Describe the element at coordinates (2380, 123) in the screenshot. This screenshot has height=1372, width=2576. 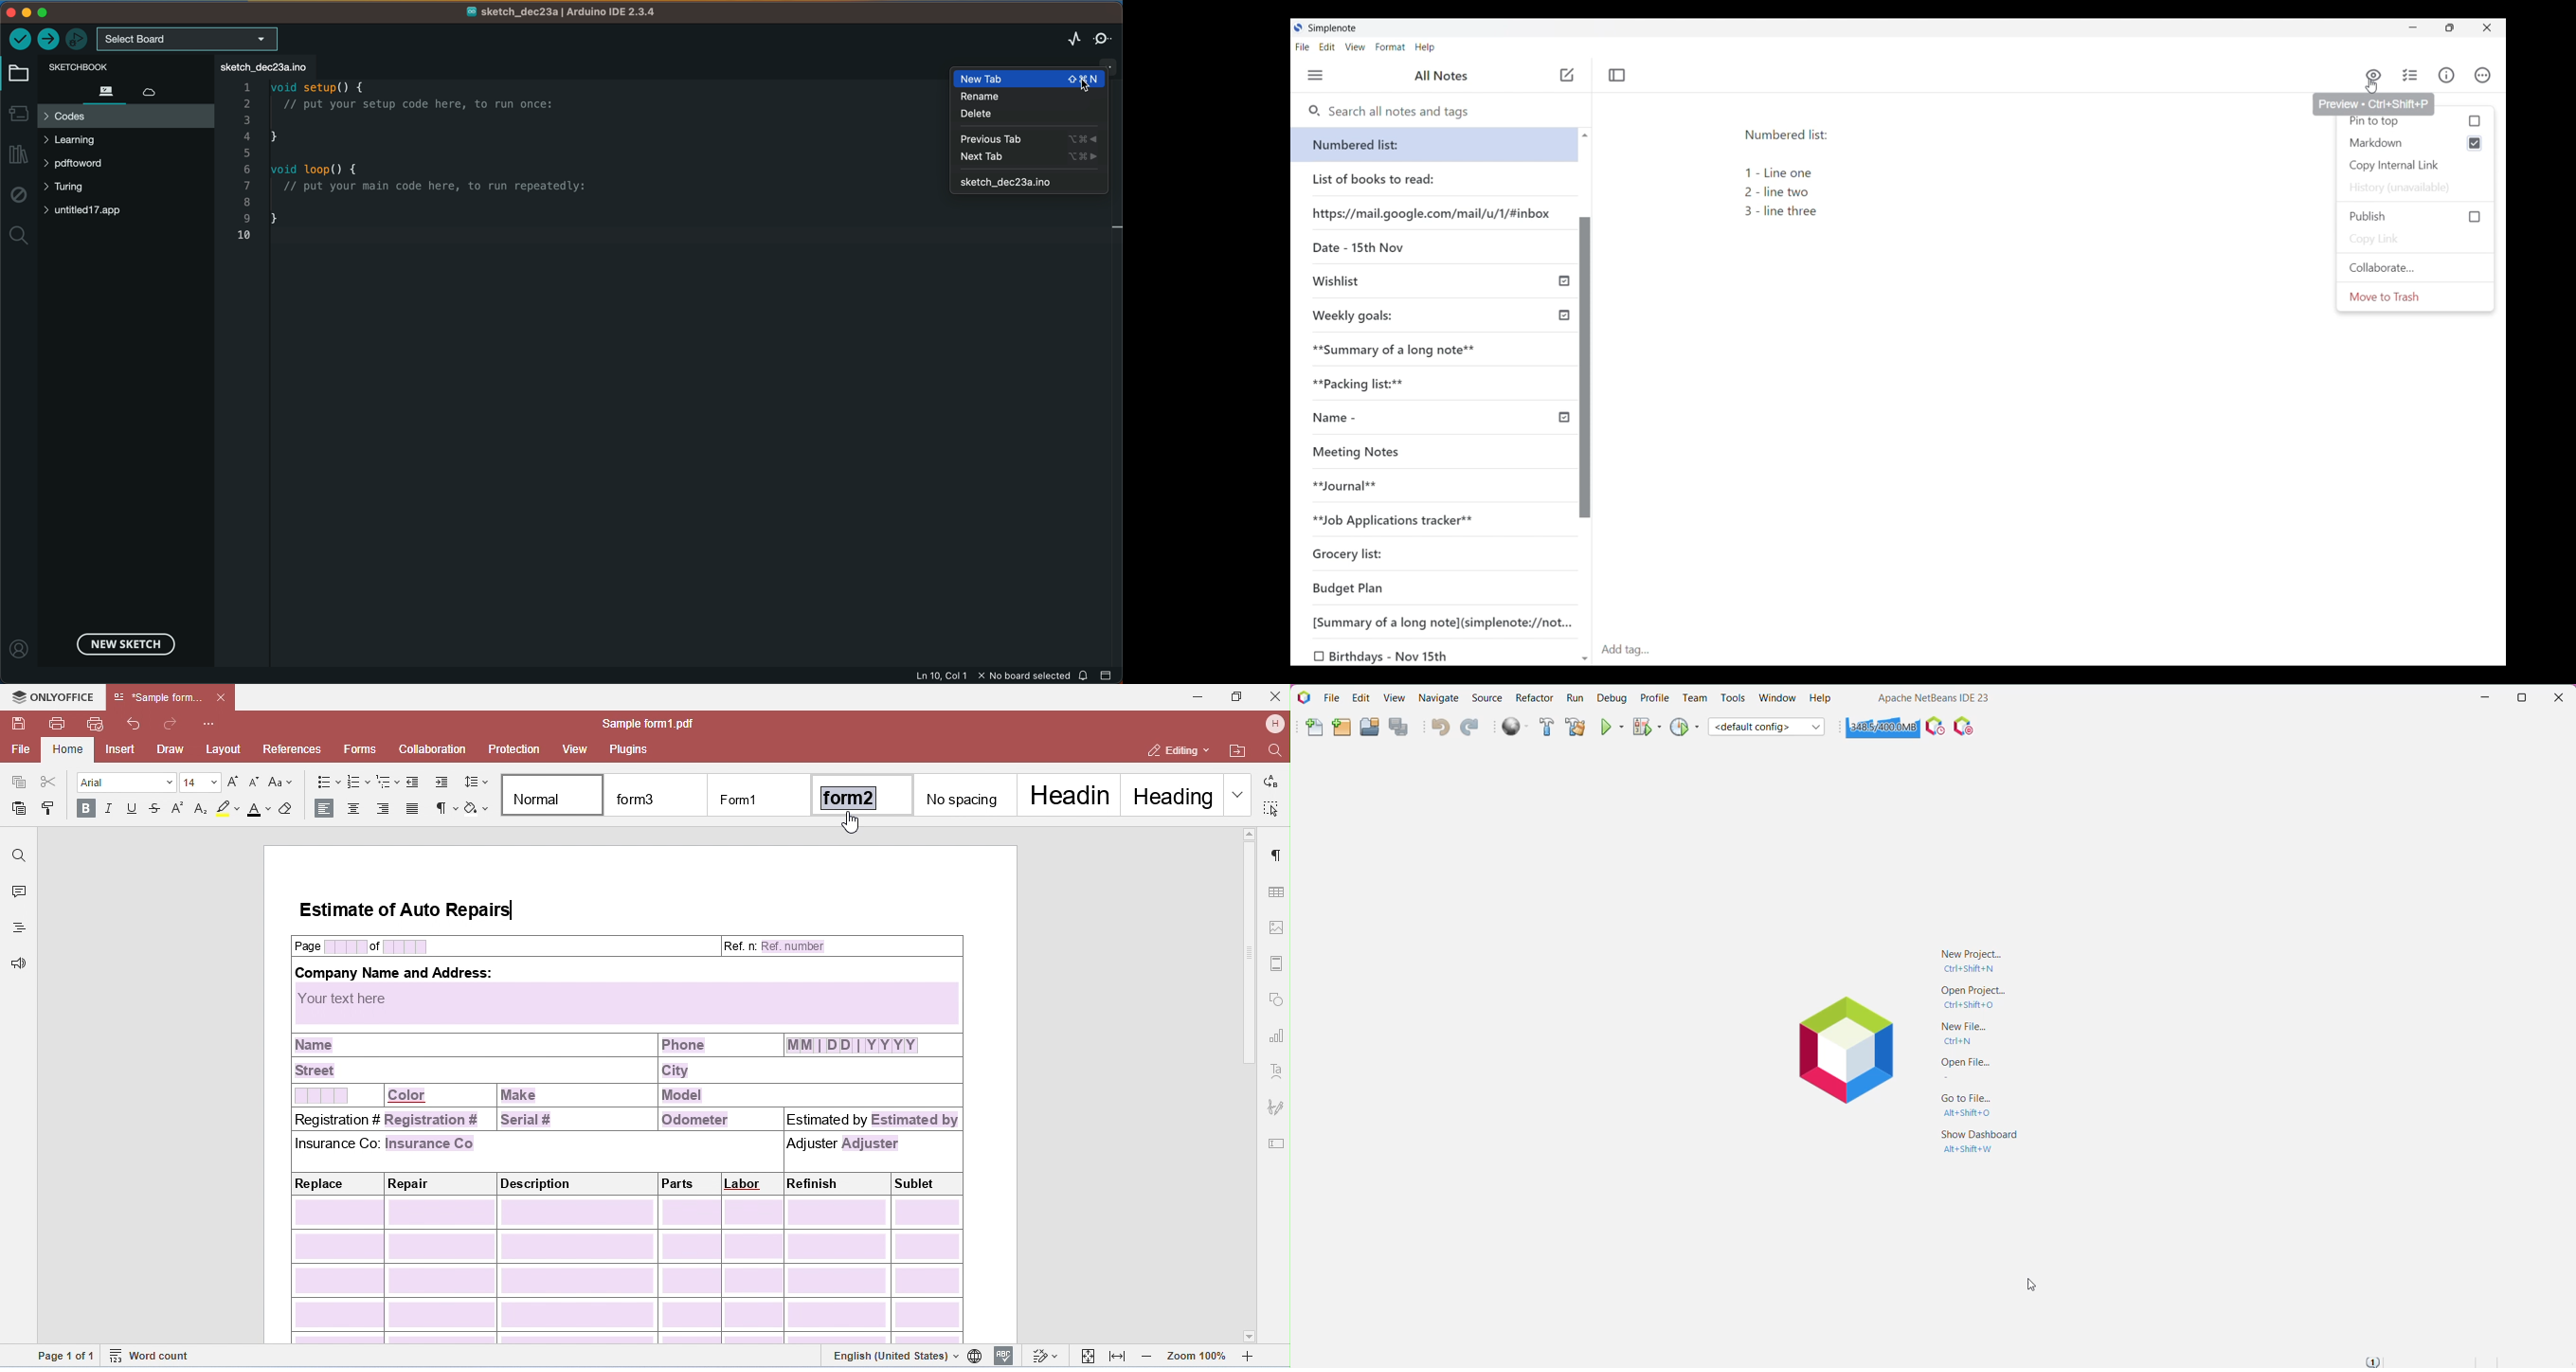
I see `pin to top` at that location.